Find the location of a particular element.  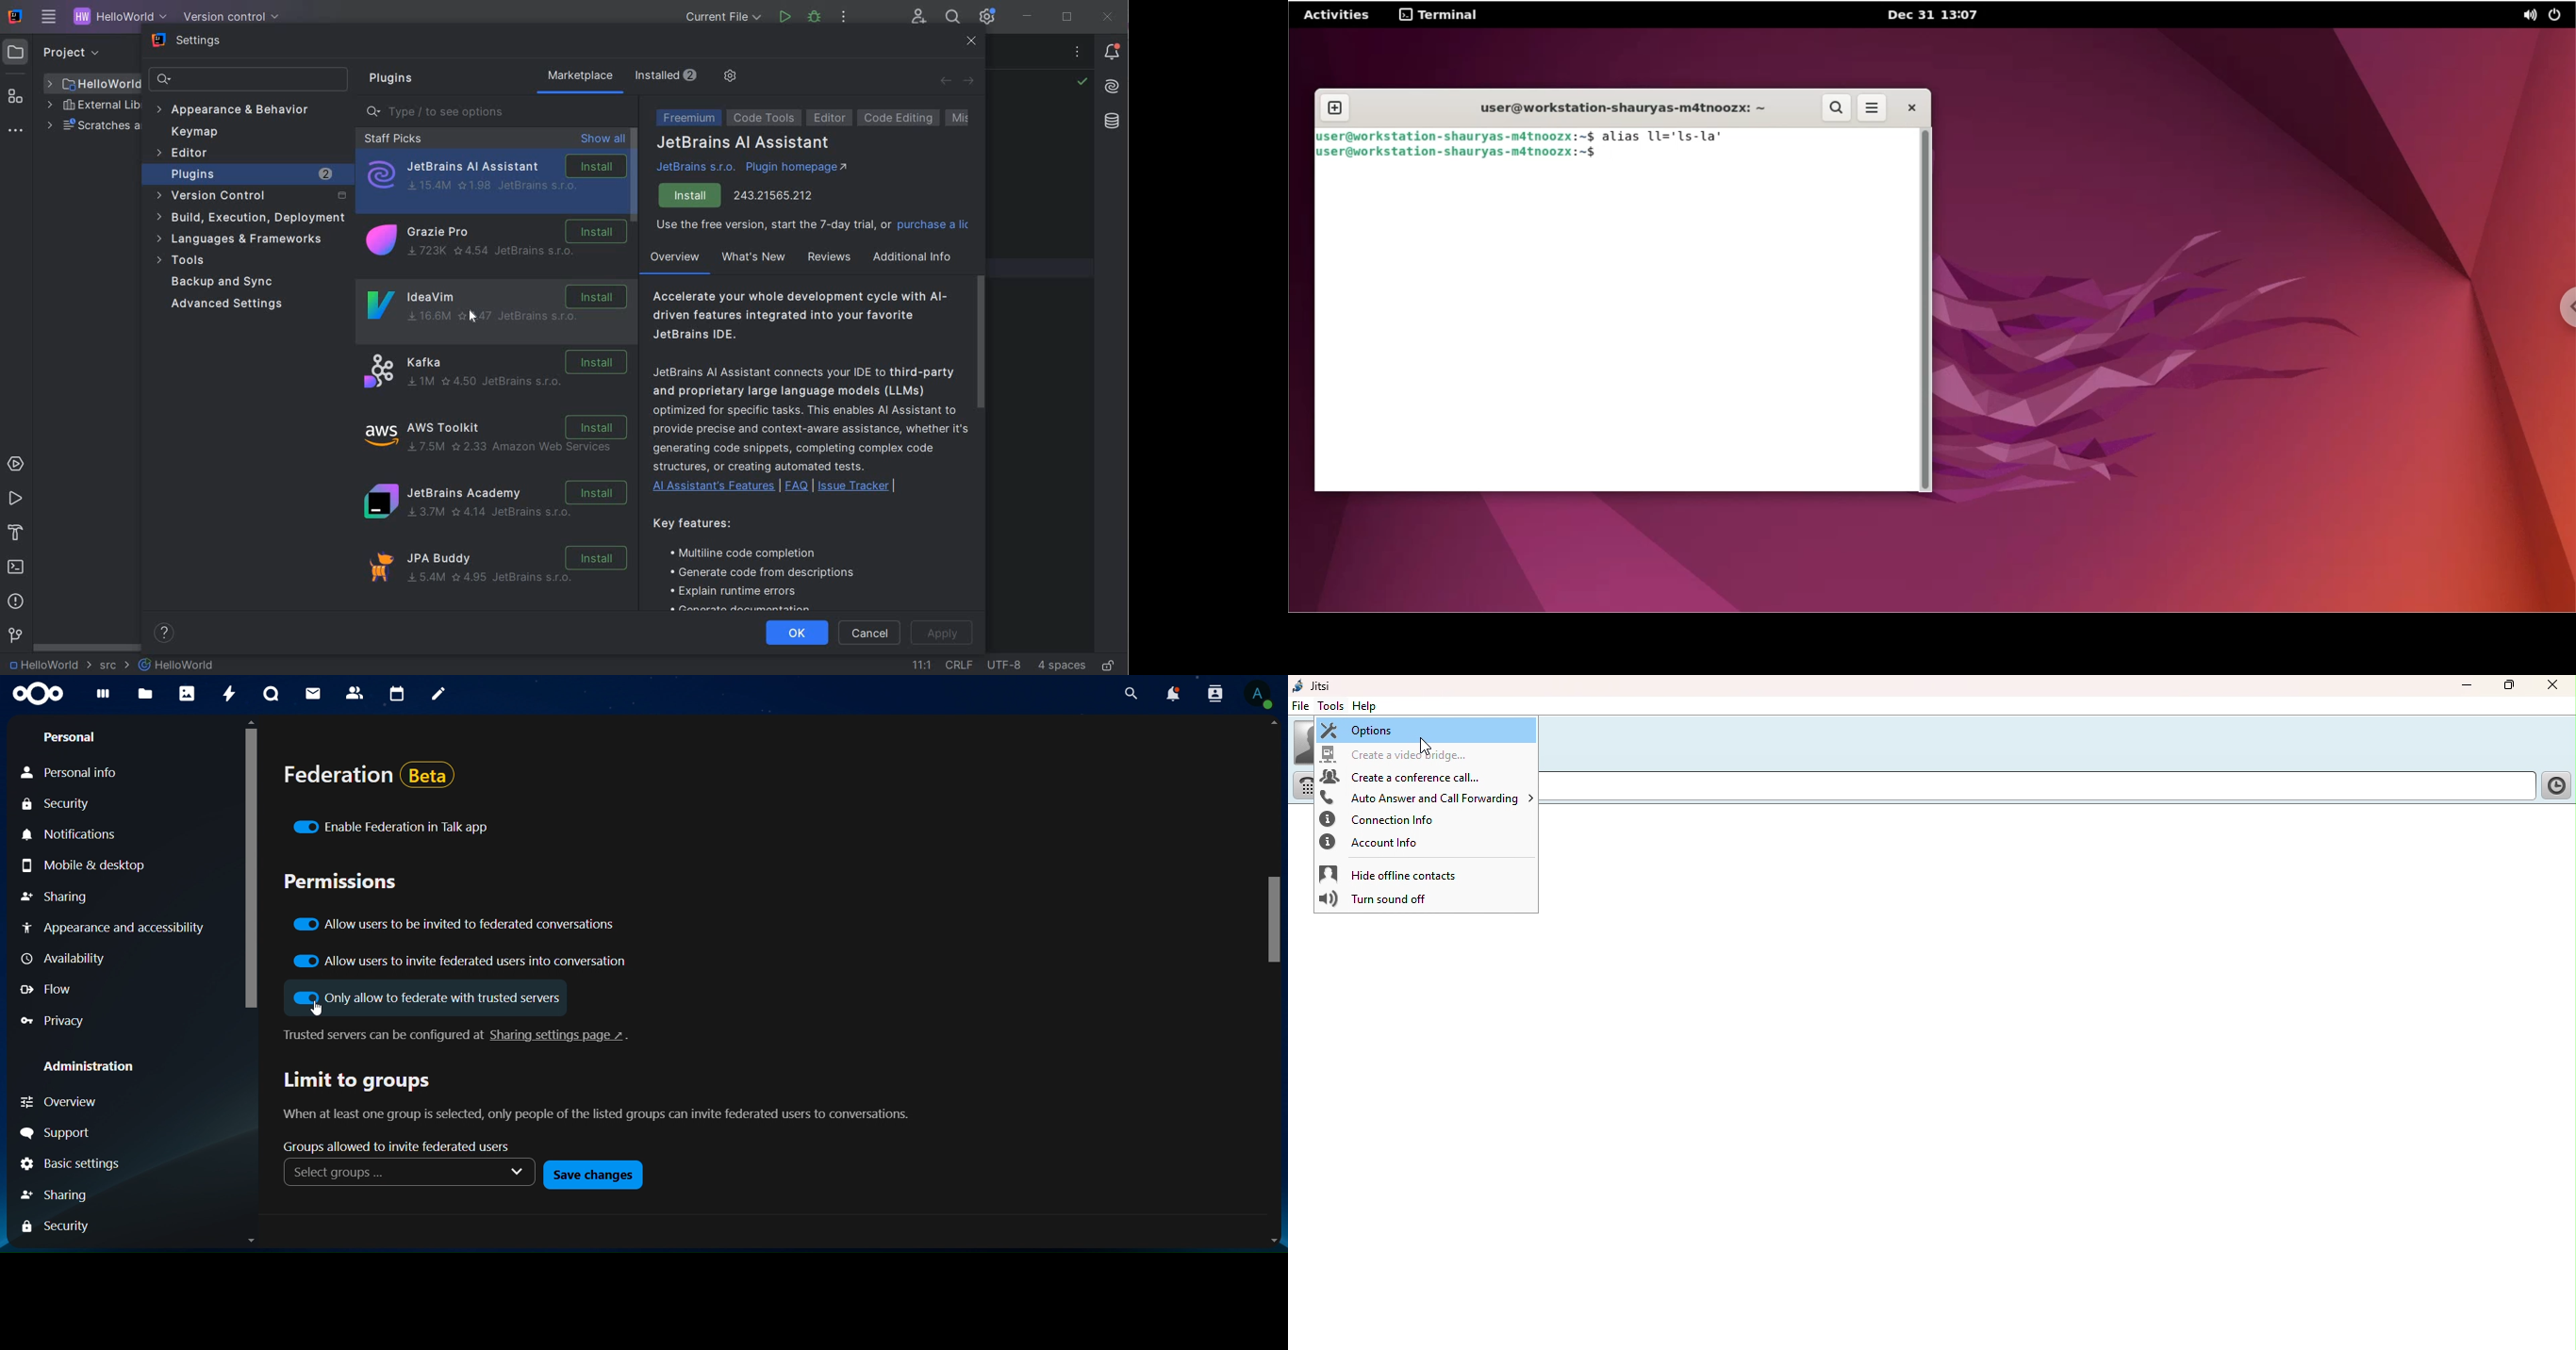

text is located at coordinates (603, 1099).